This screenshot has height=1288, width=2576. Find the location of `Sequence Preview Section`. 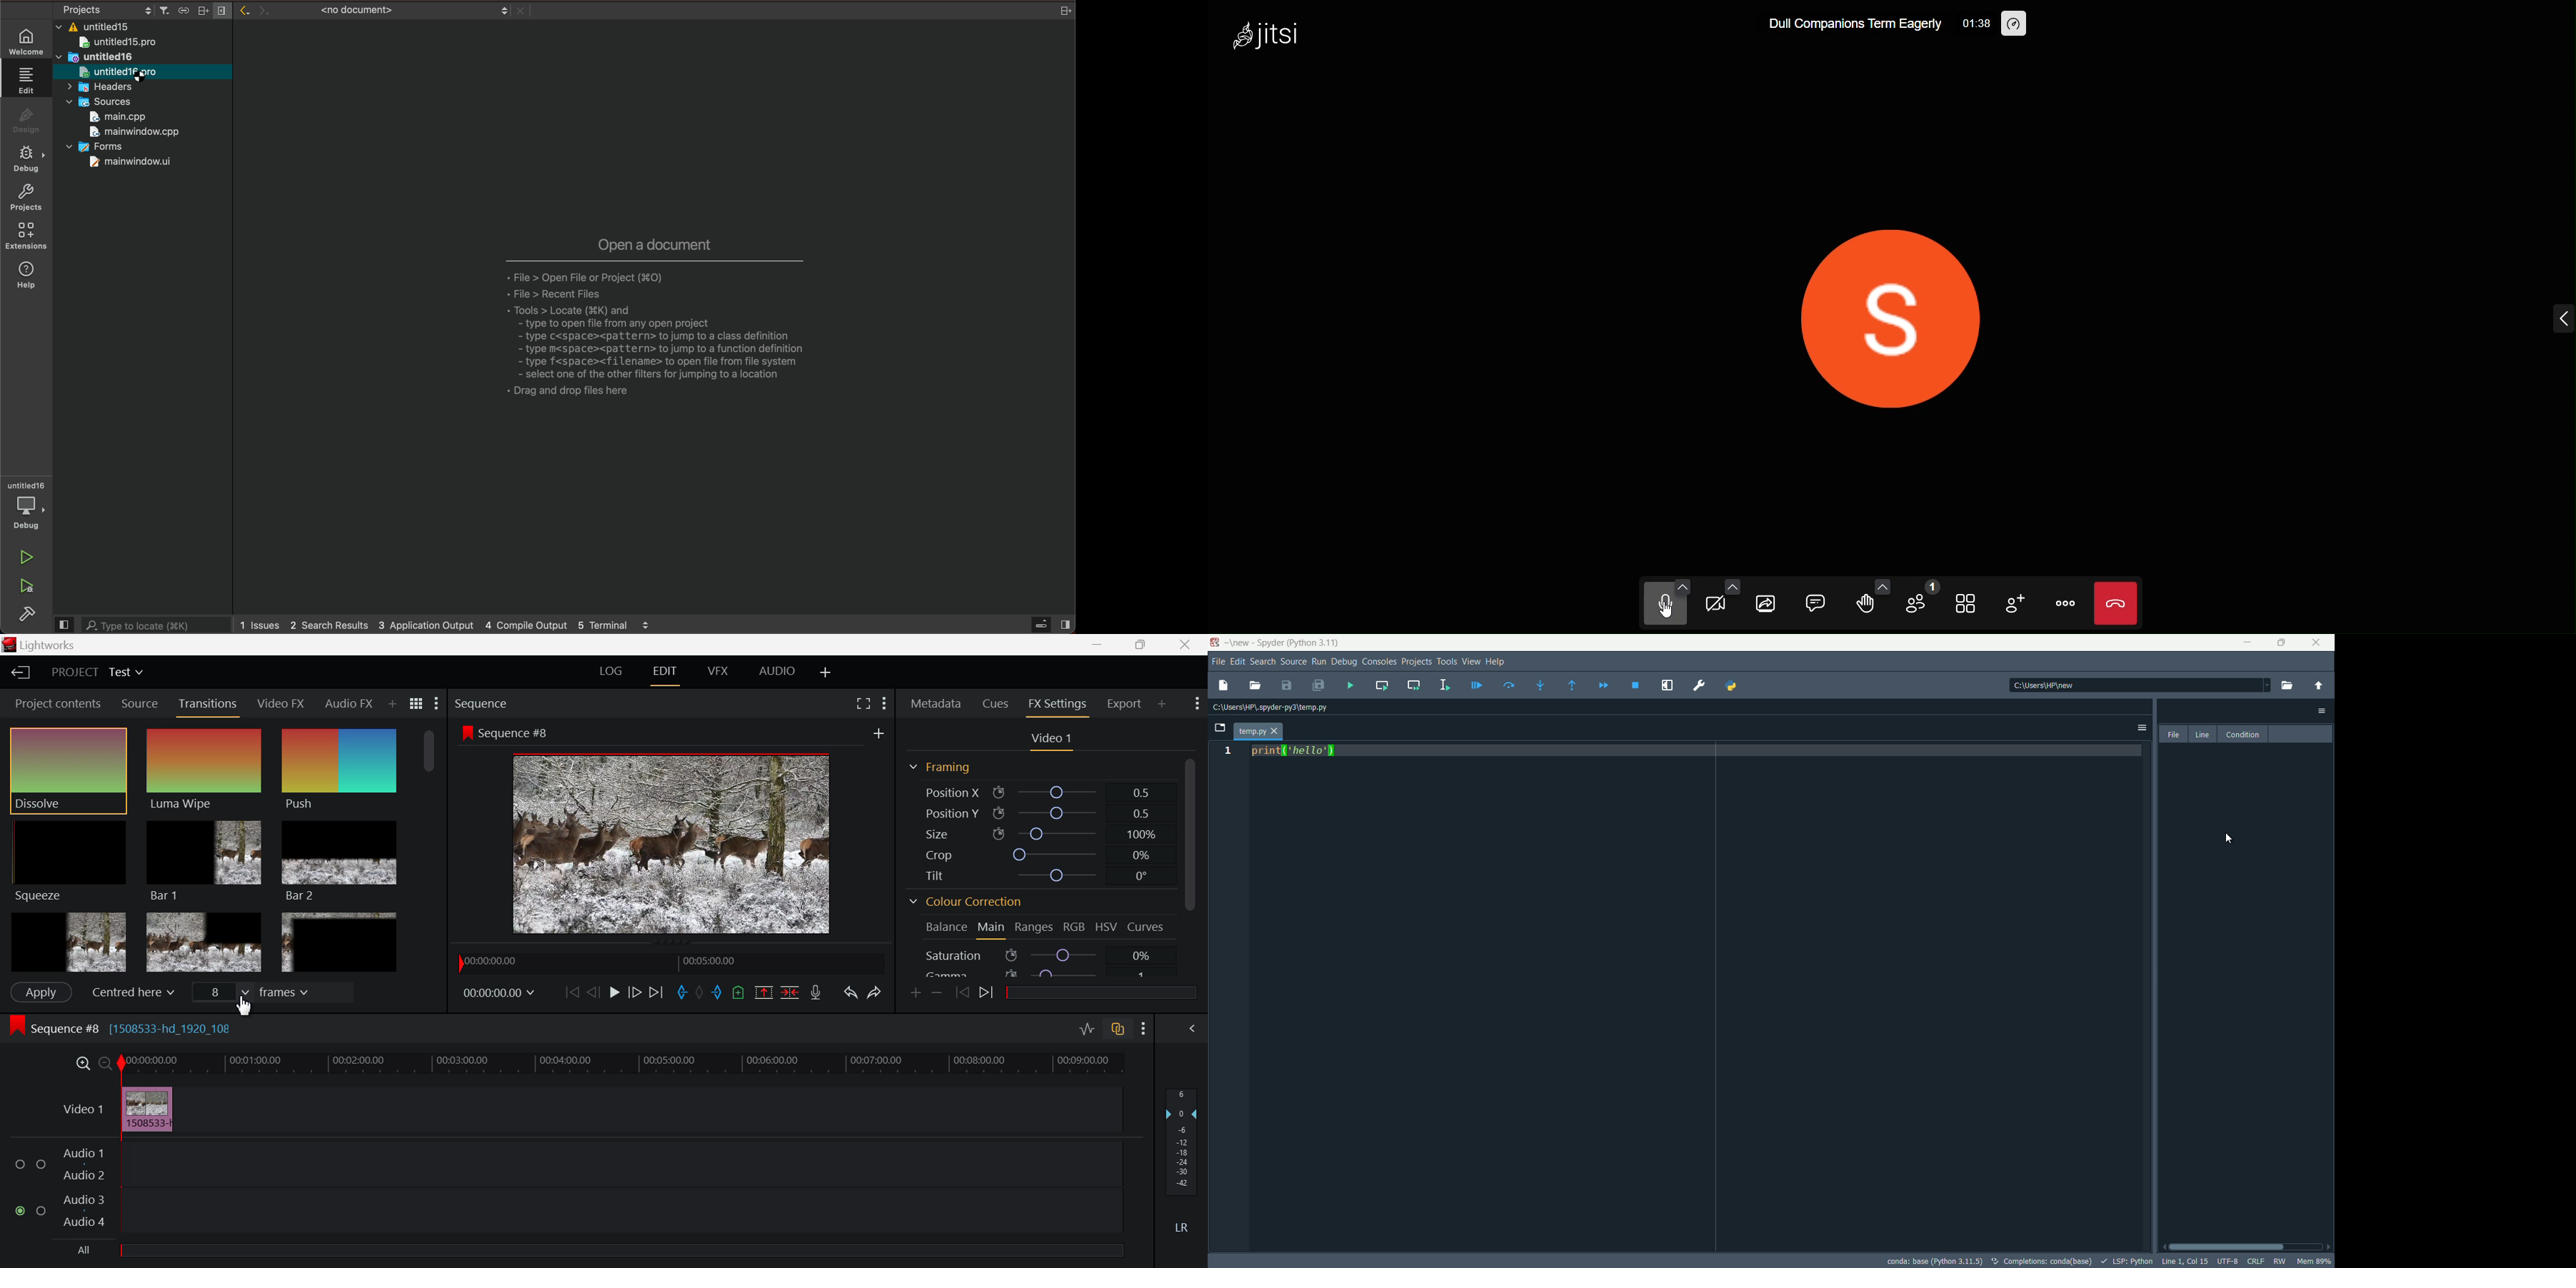

Sequence Preview Section is located at coordinates (481, 701).